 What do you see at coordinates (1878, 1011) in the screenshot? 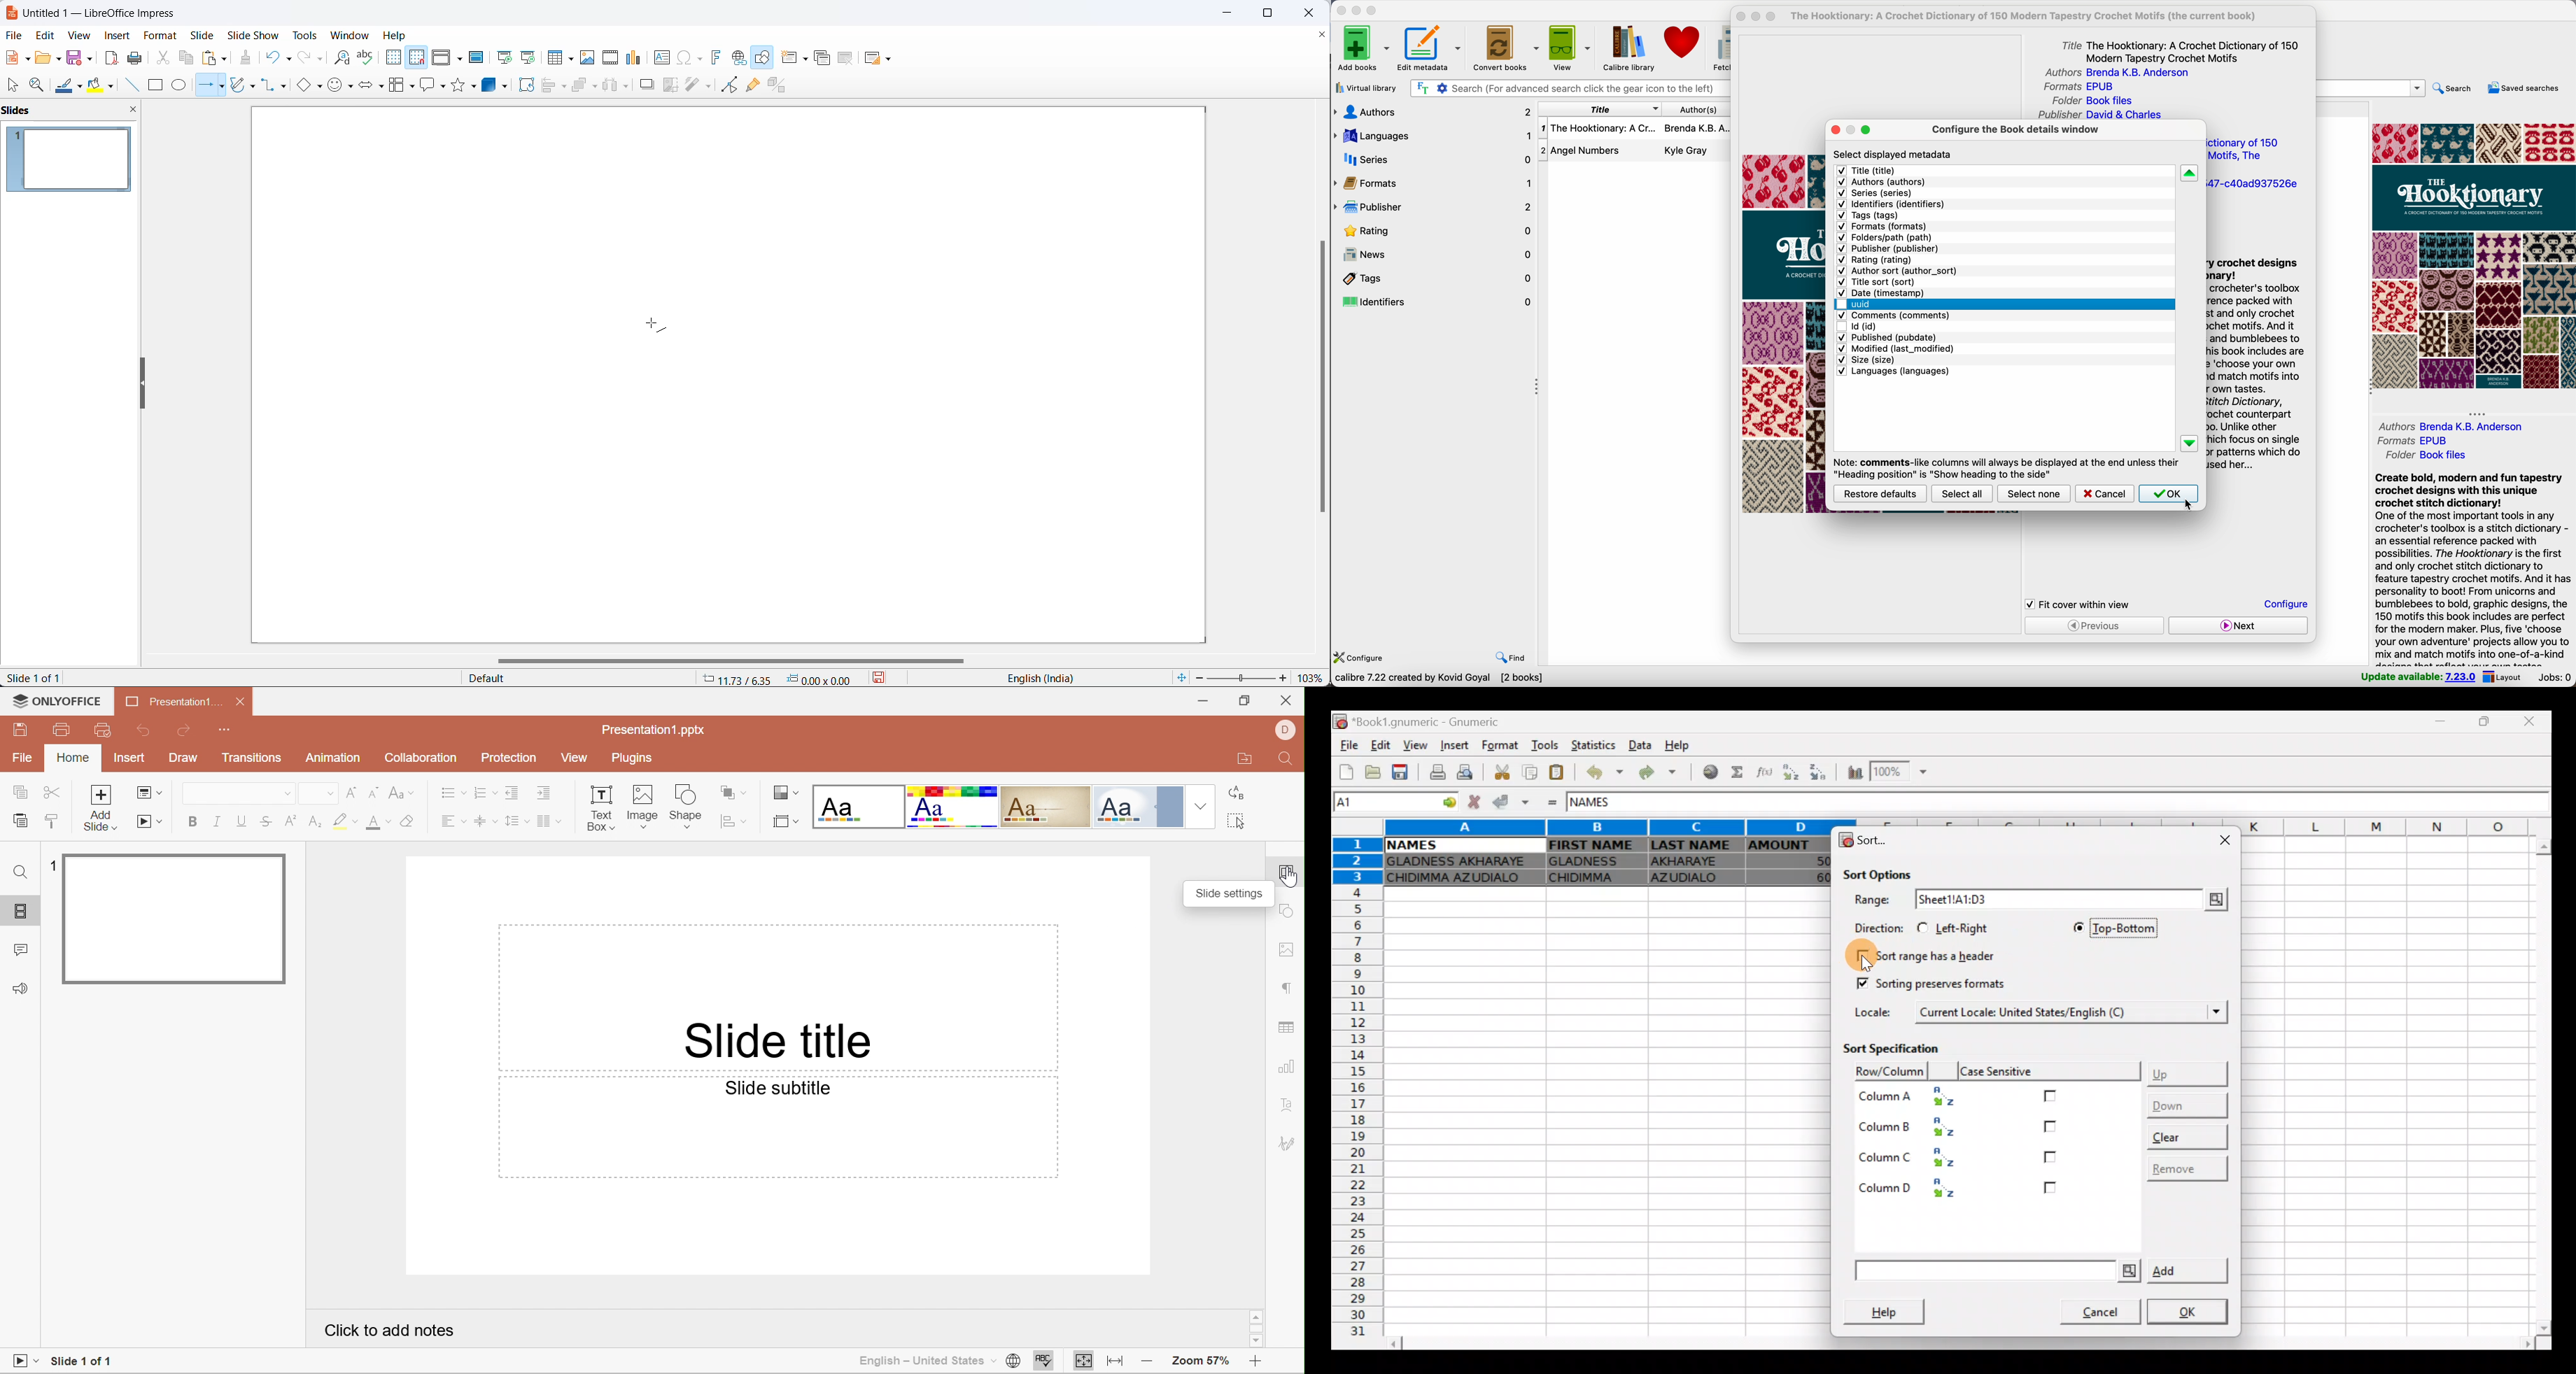
I see `Locale` at bounding box center [1878, 1011].